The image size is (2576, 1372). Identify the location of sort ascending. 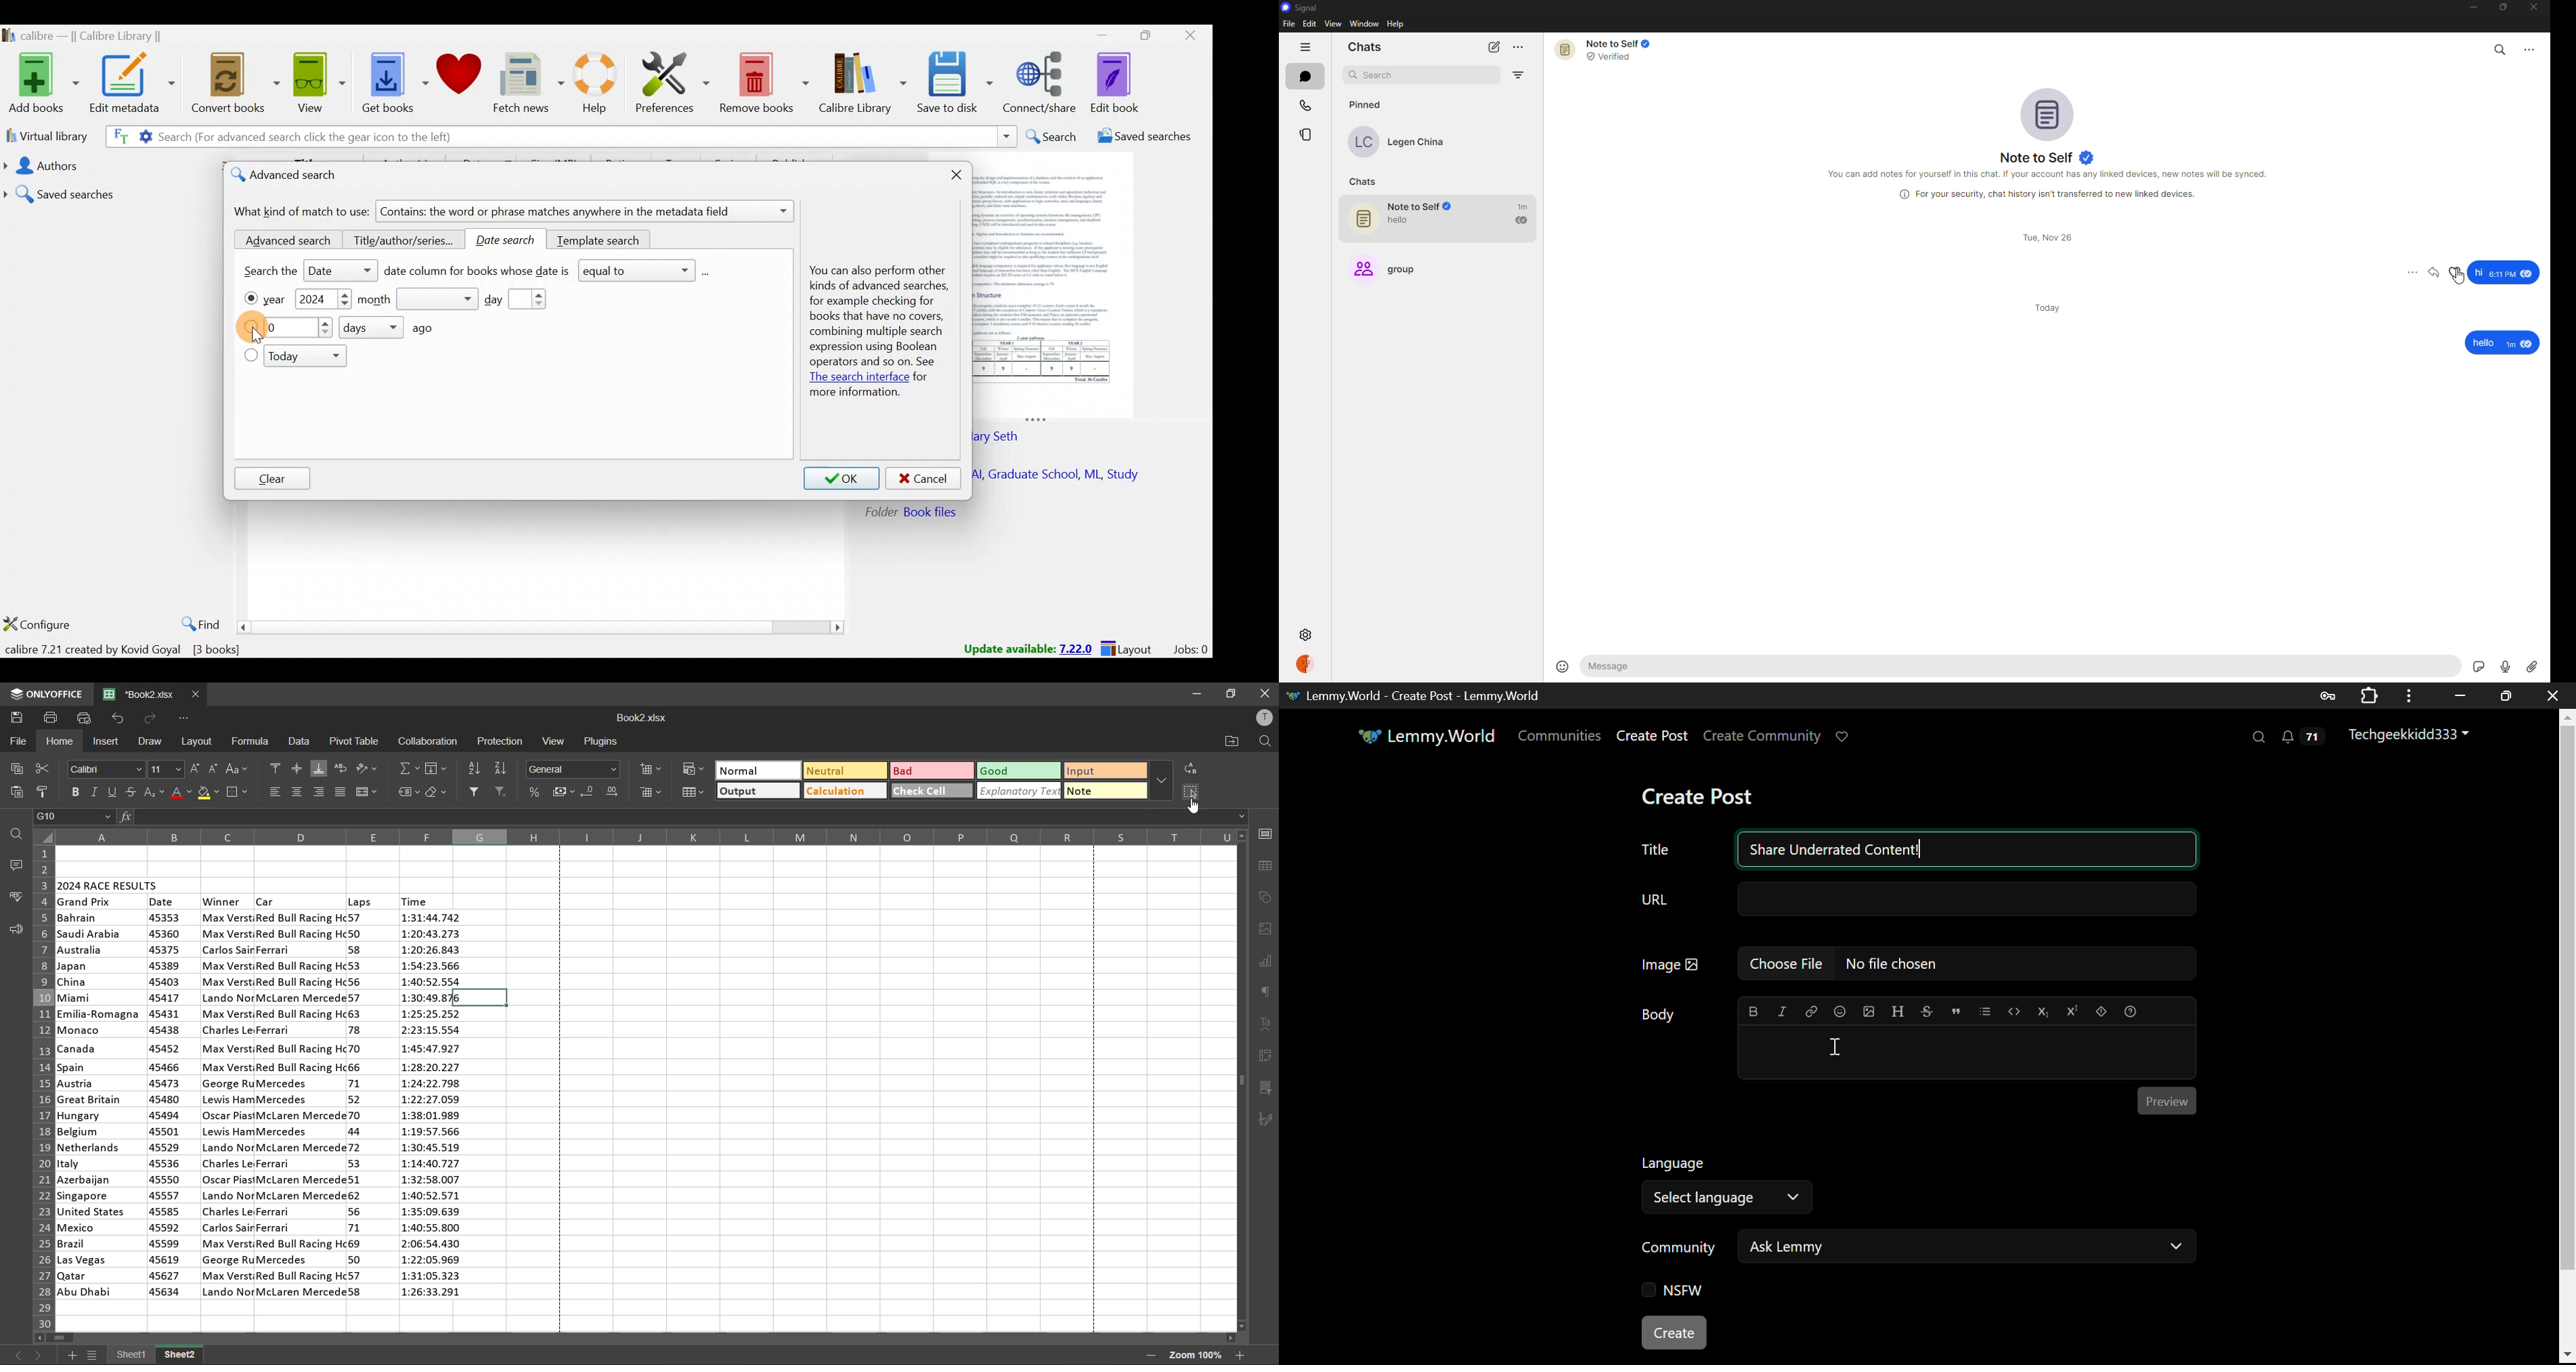
(475, 769).